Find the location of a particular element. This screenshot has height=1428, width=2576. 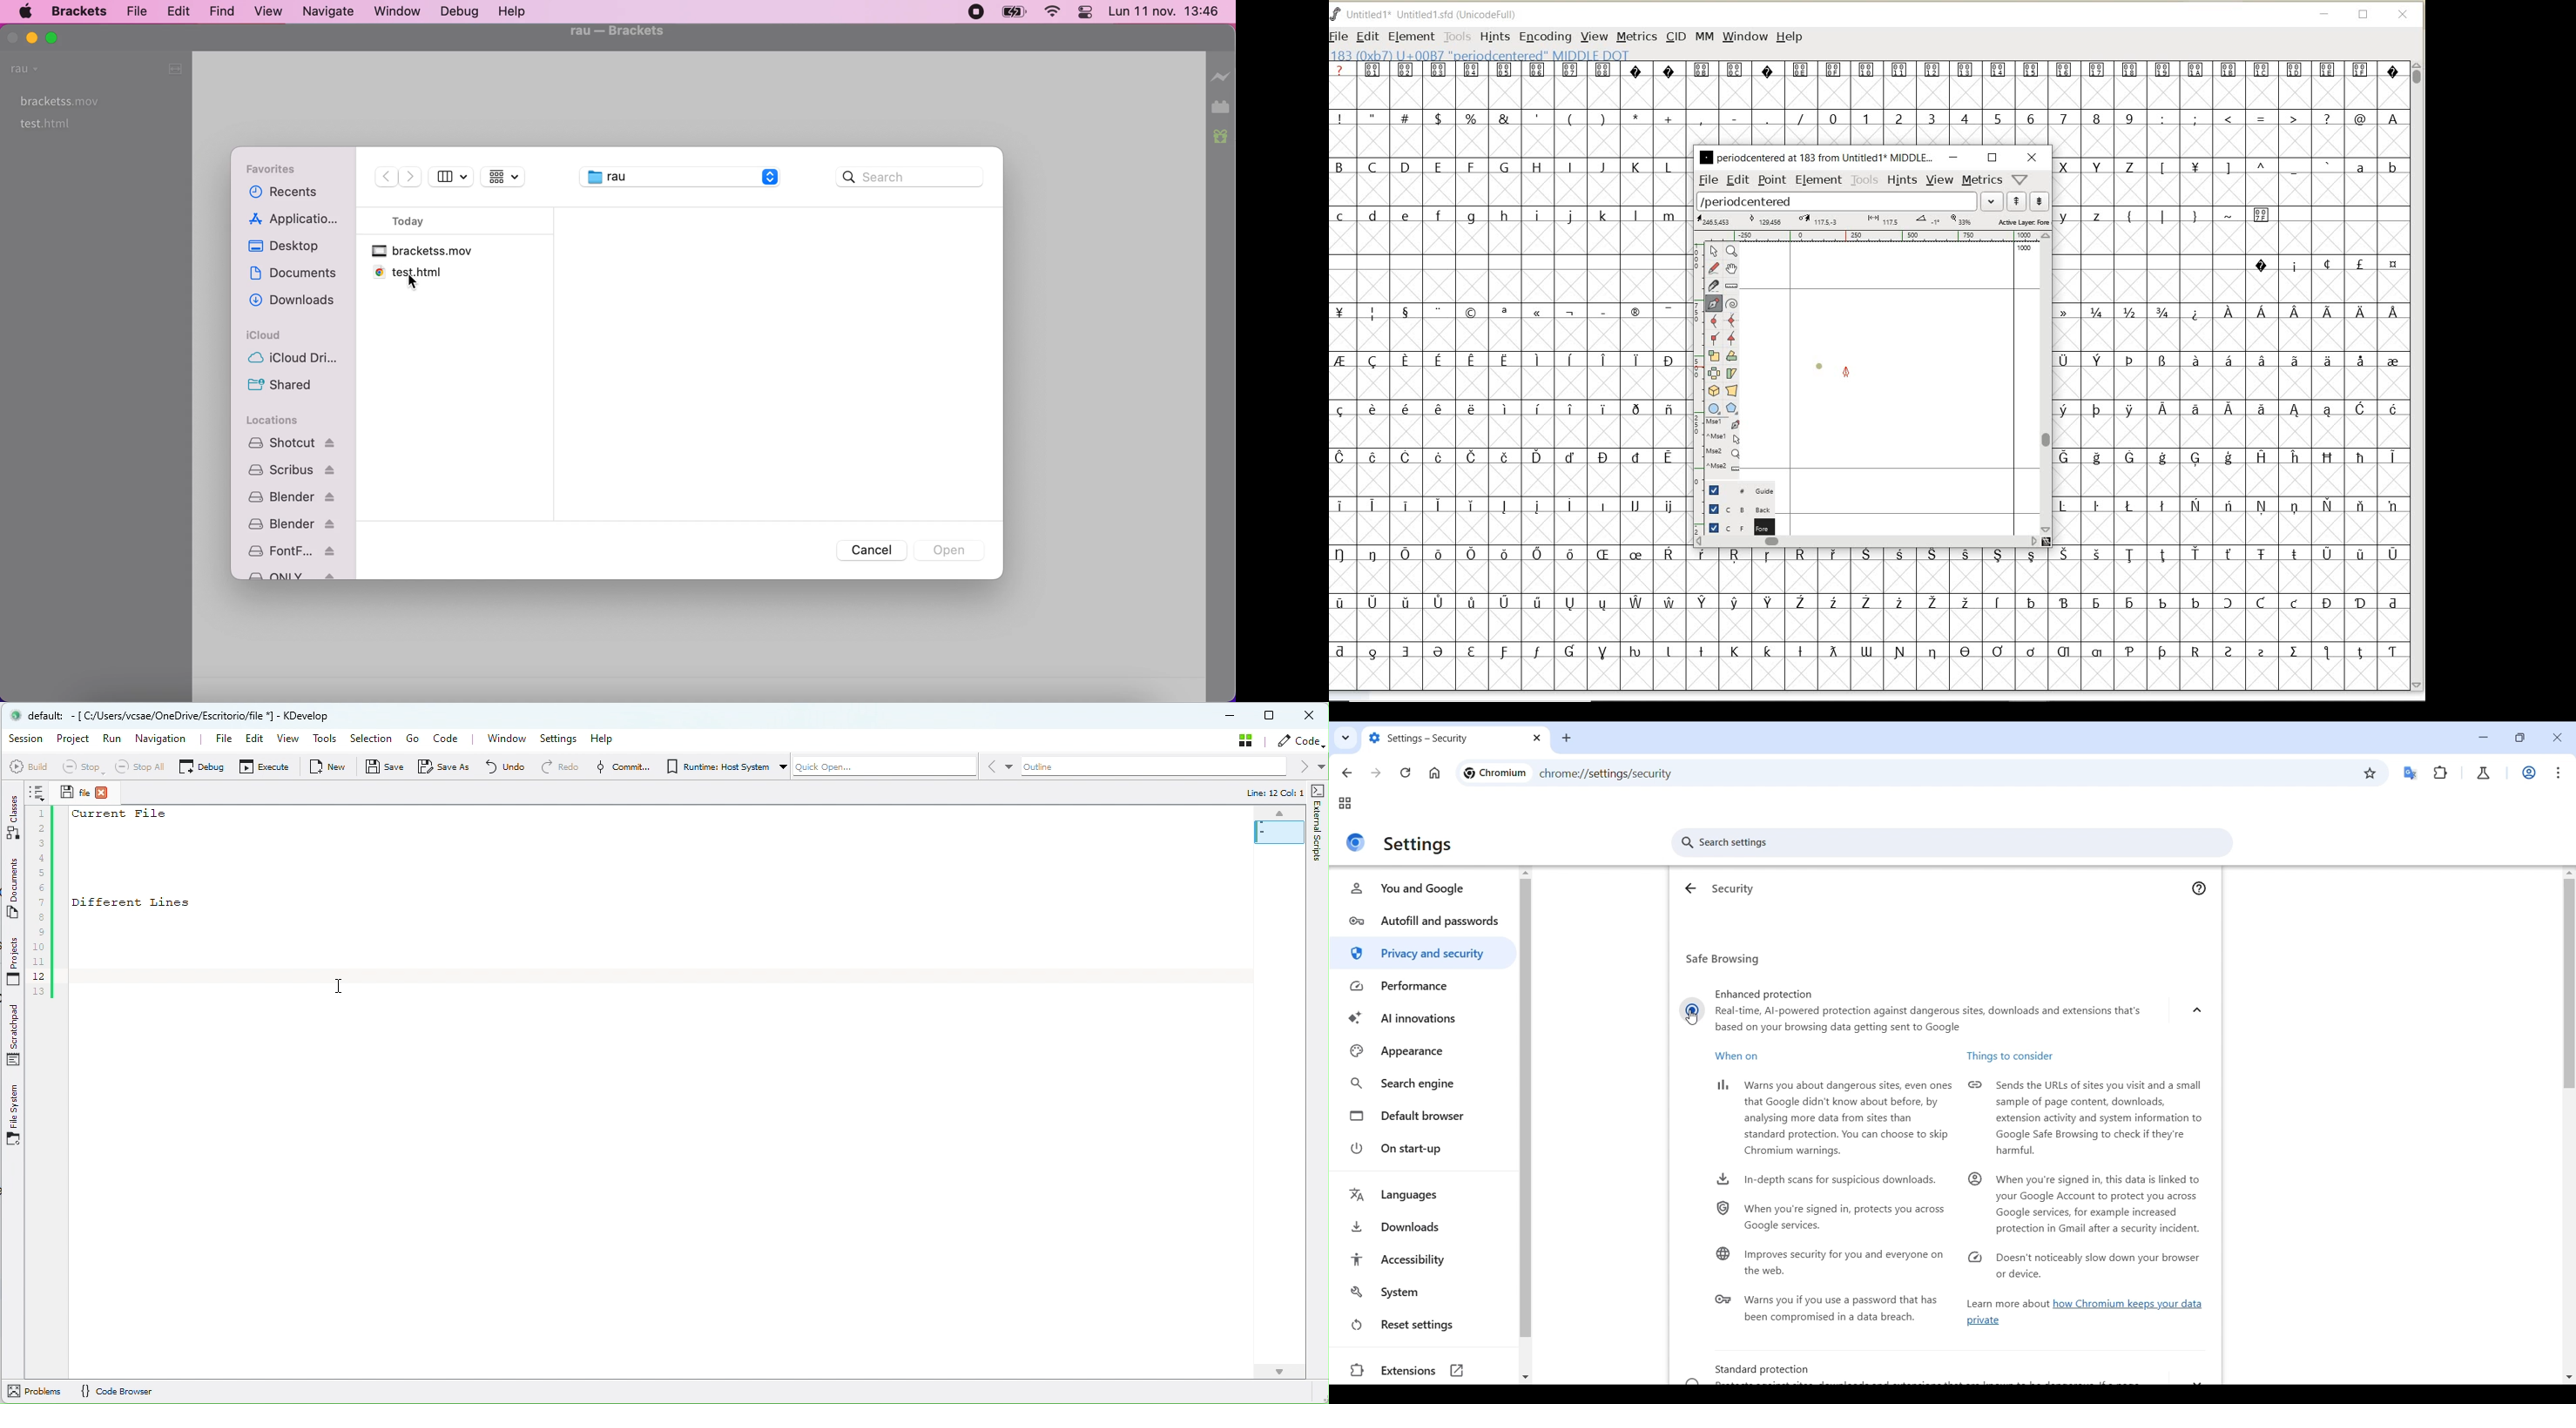

Session is located at coordinates (24, 739).